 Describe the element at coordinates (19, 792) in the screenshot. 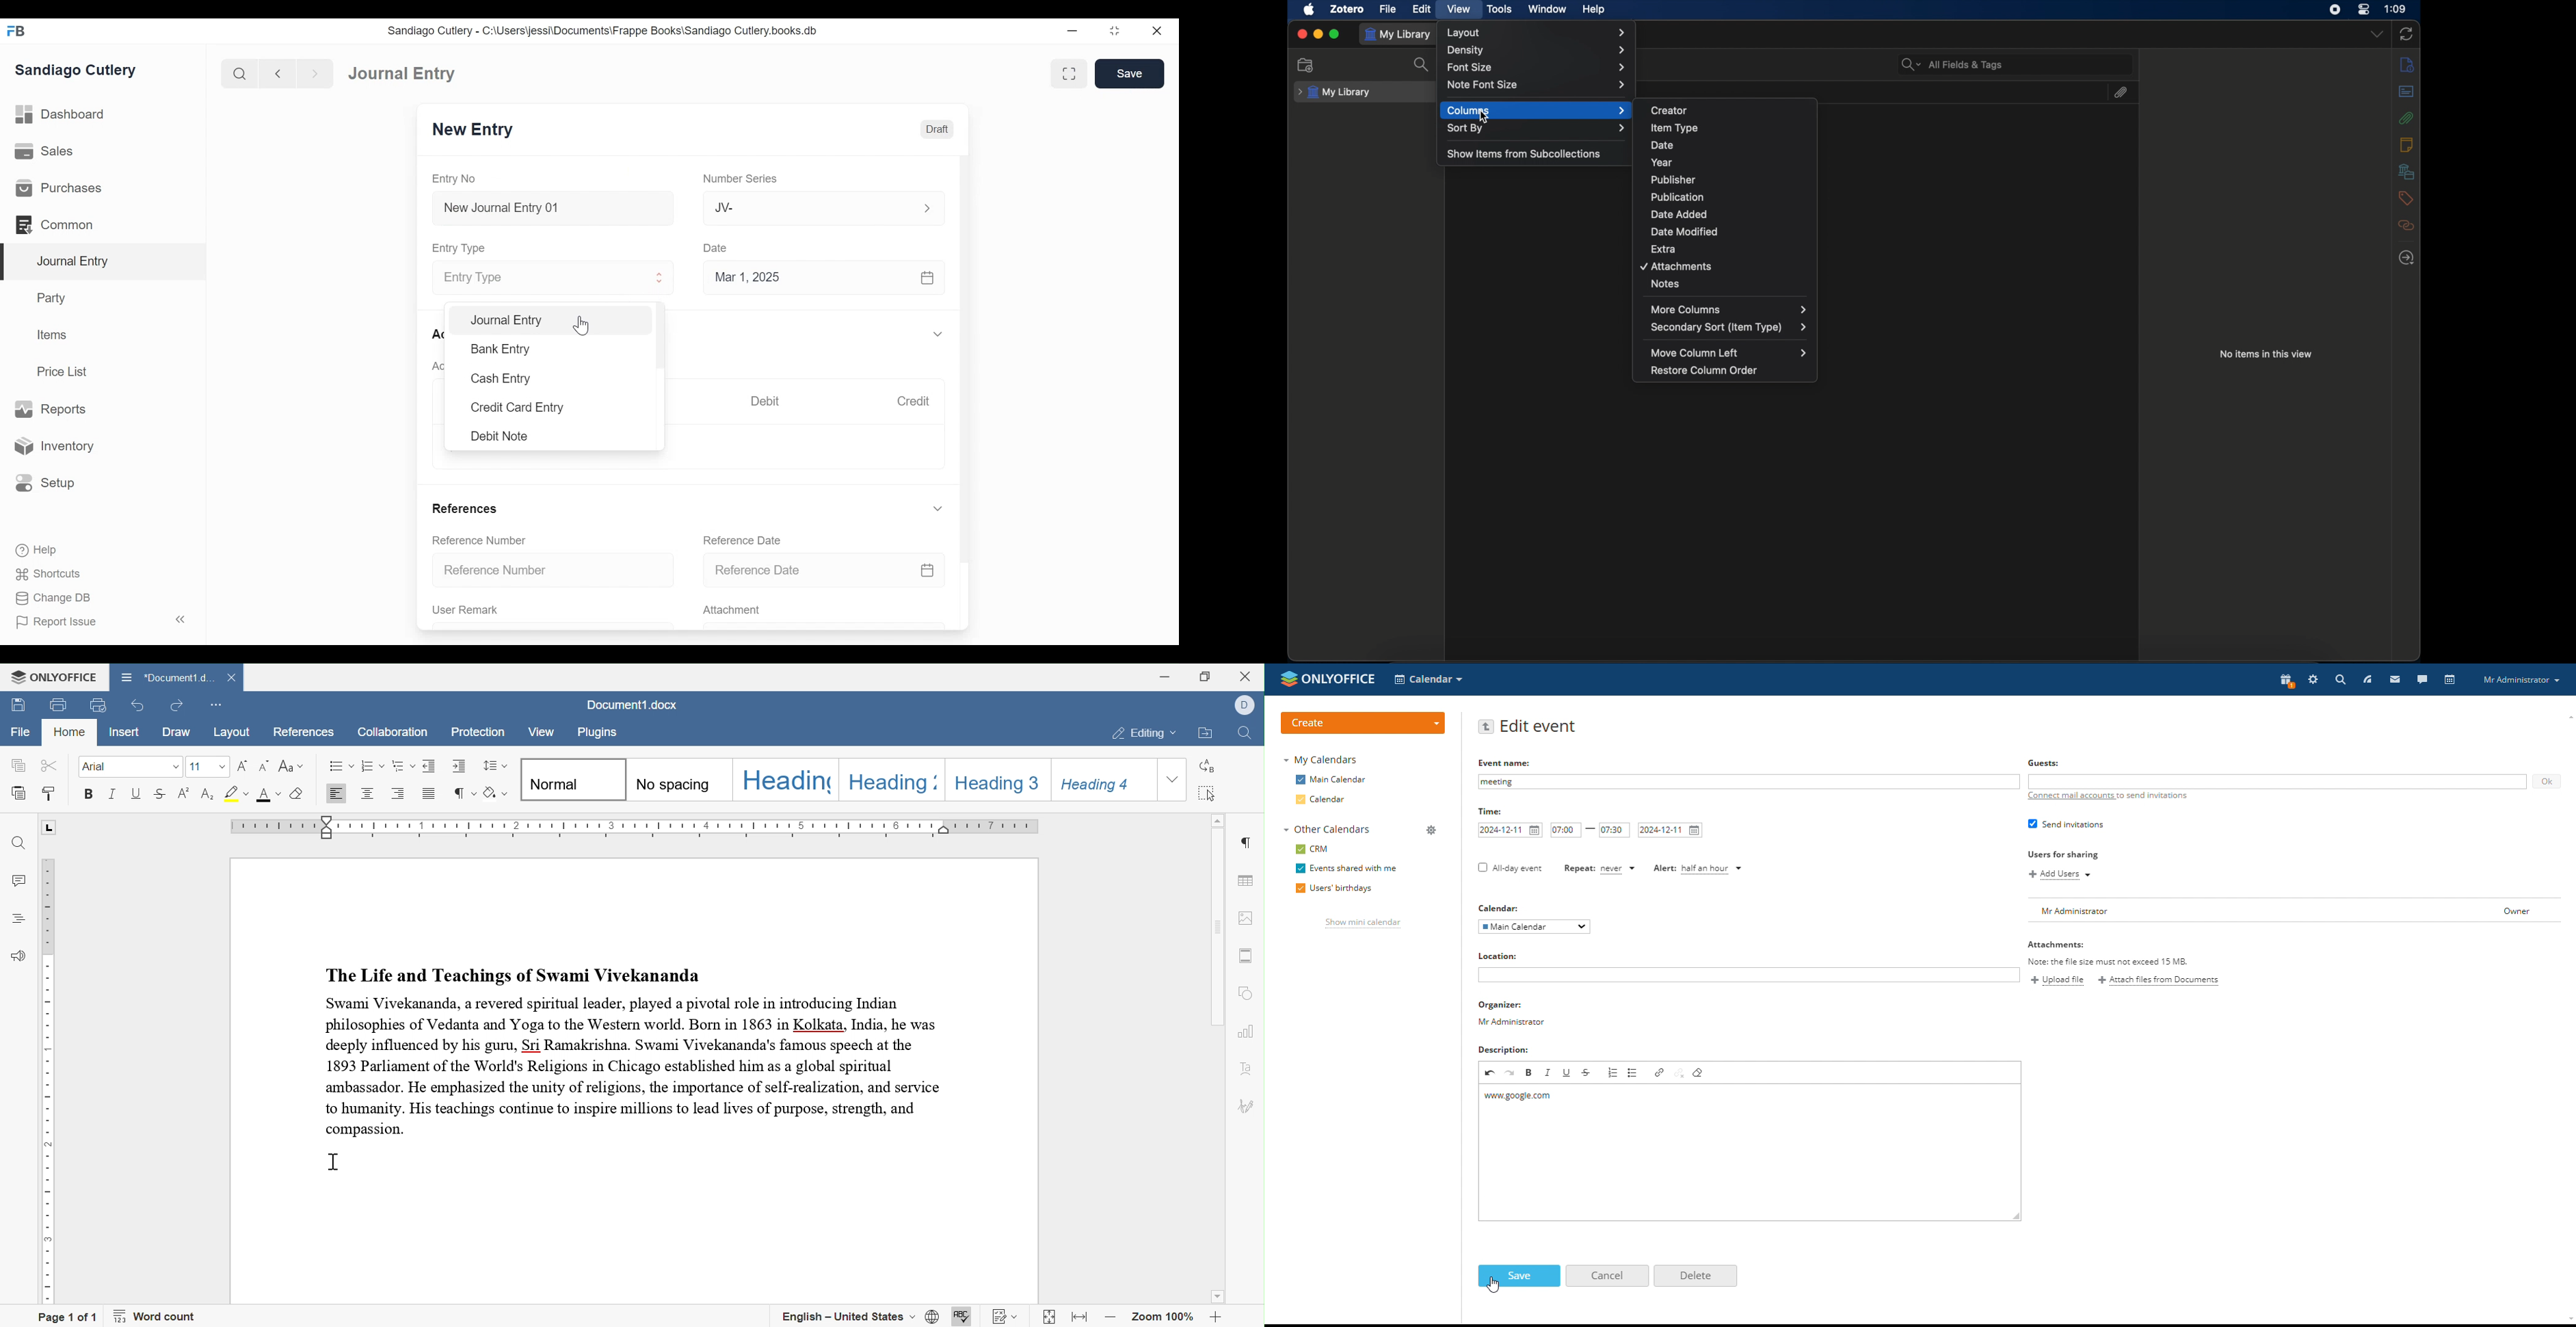

I see `paste` at that location.